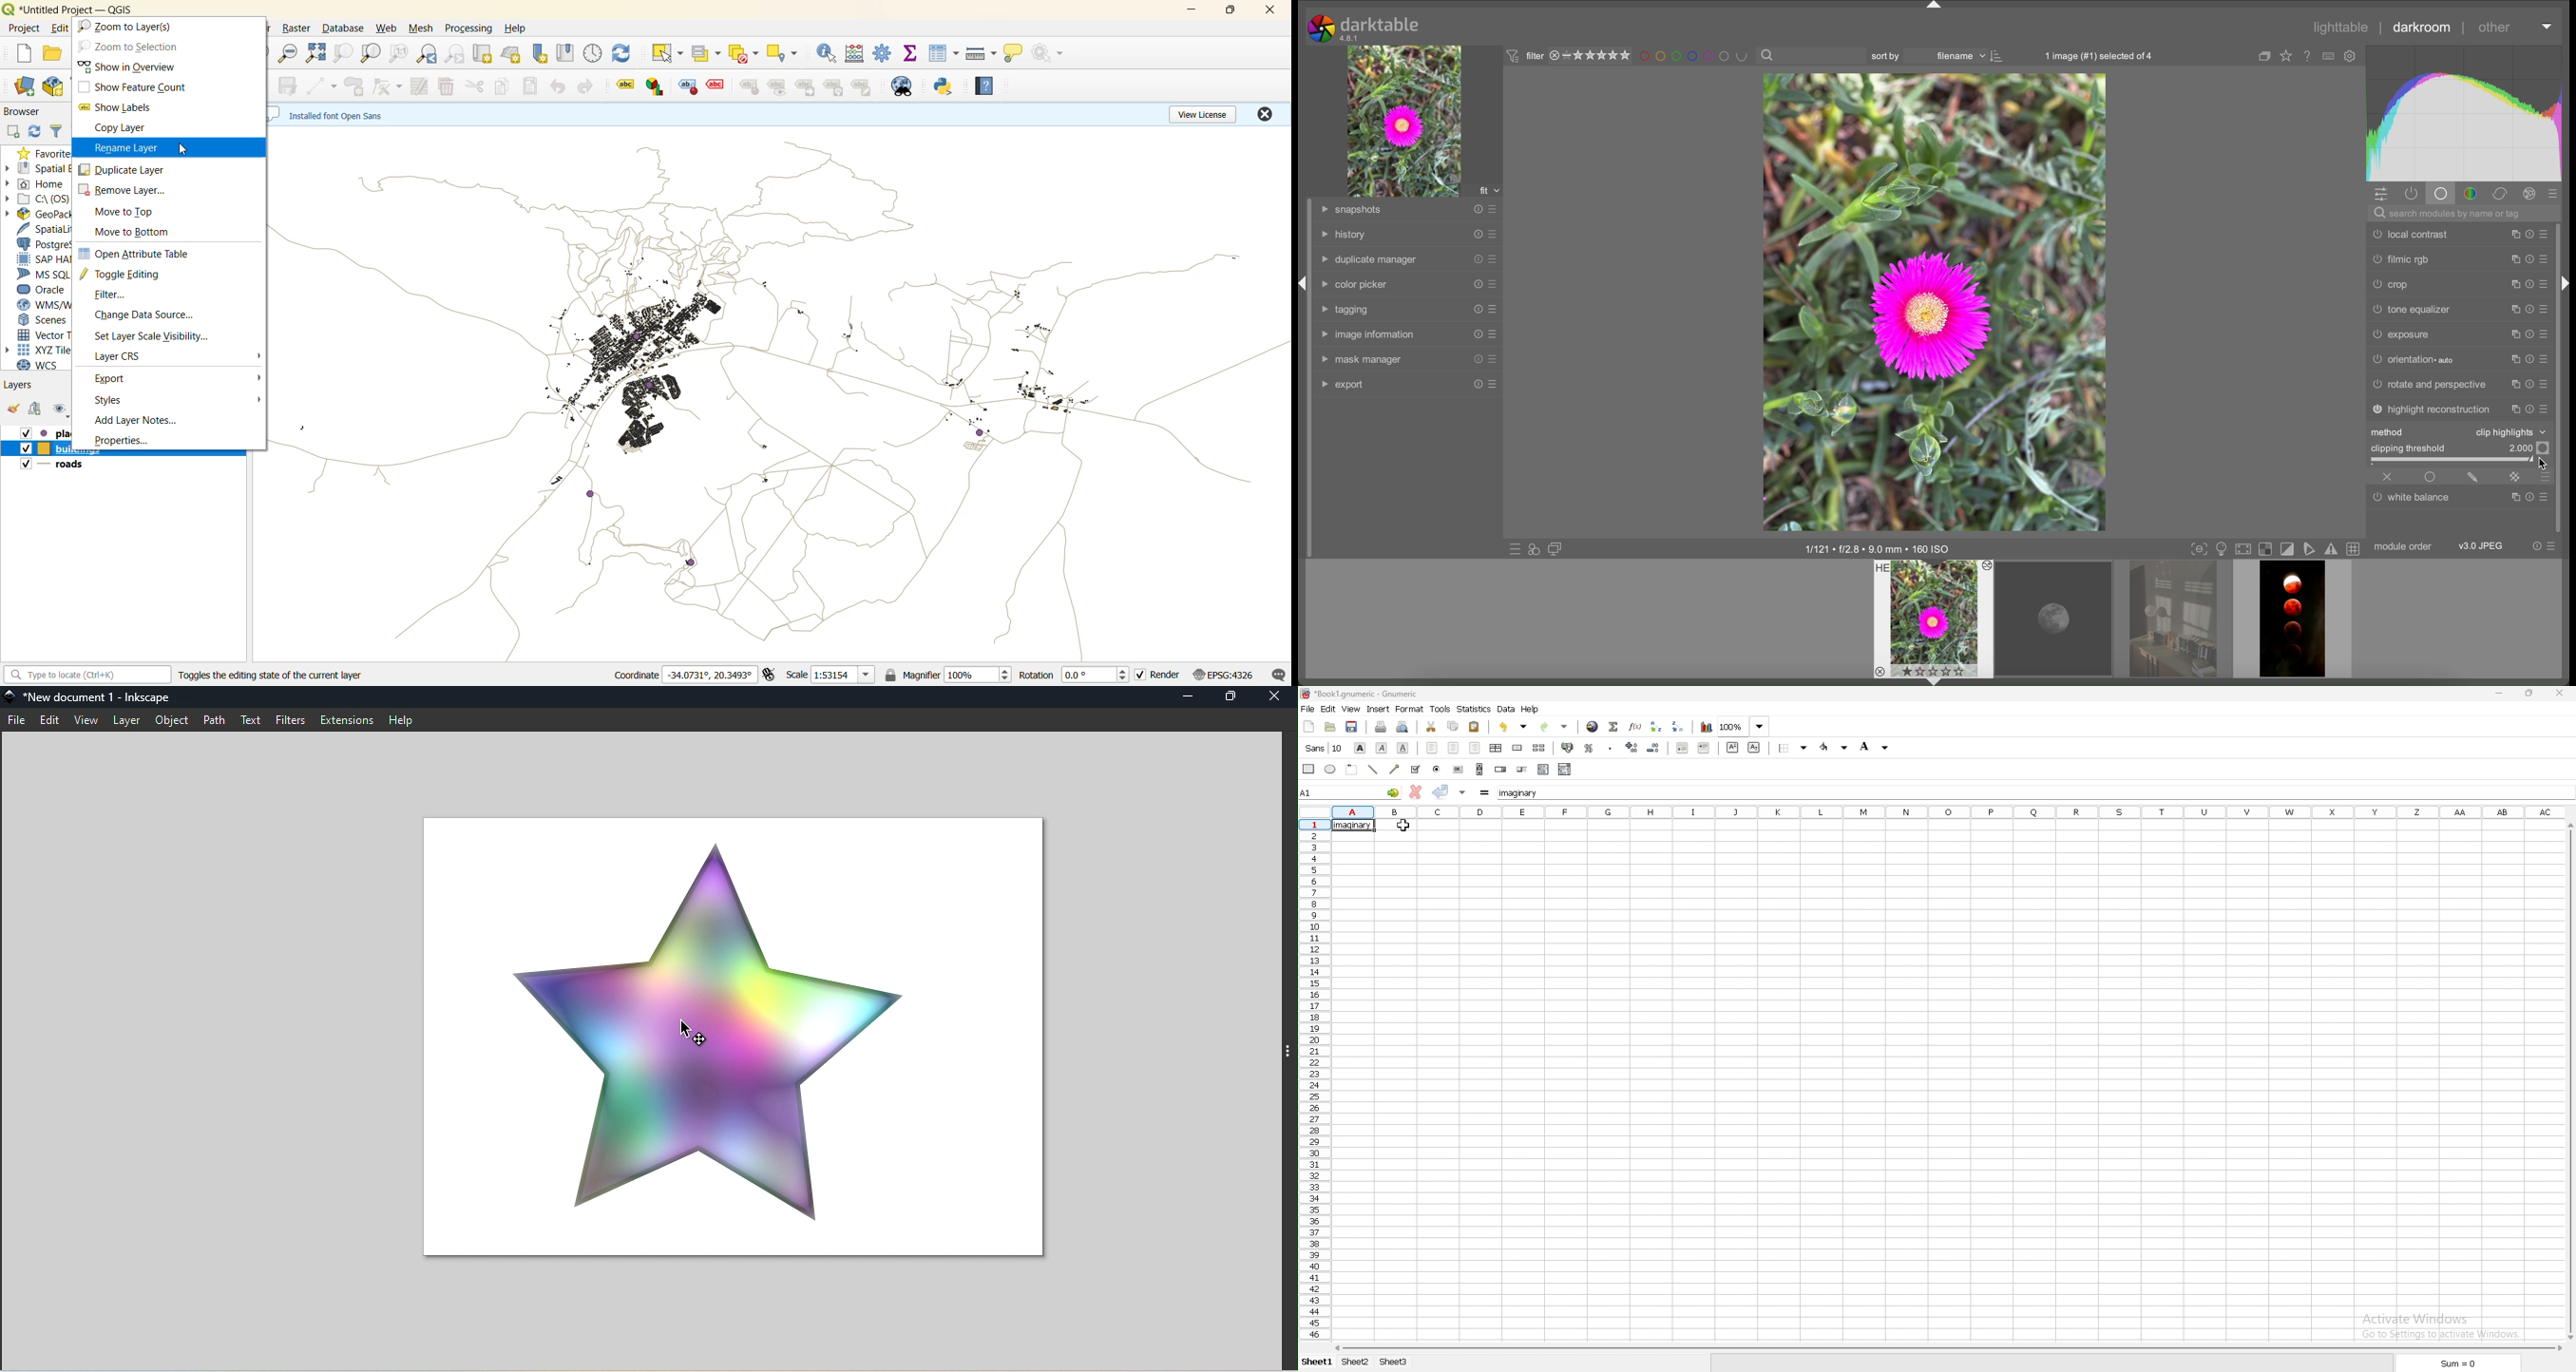 The height and width of the screenshot is (1372, 2576). I want to click on image, so click(1936, 302).